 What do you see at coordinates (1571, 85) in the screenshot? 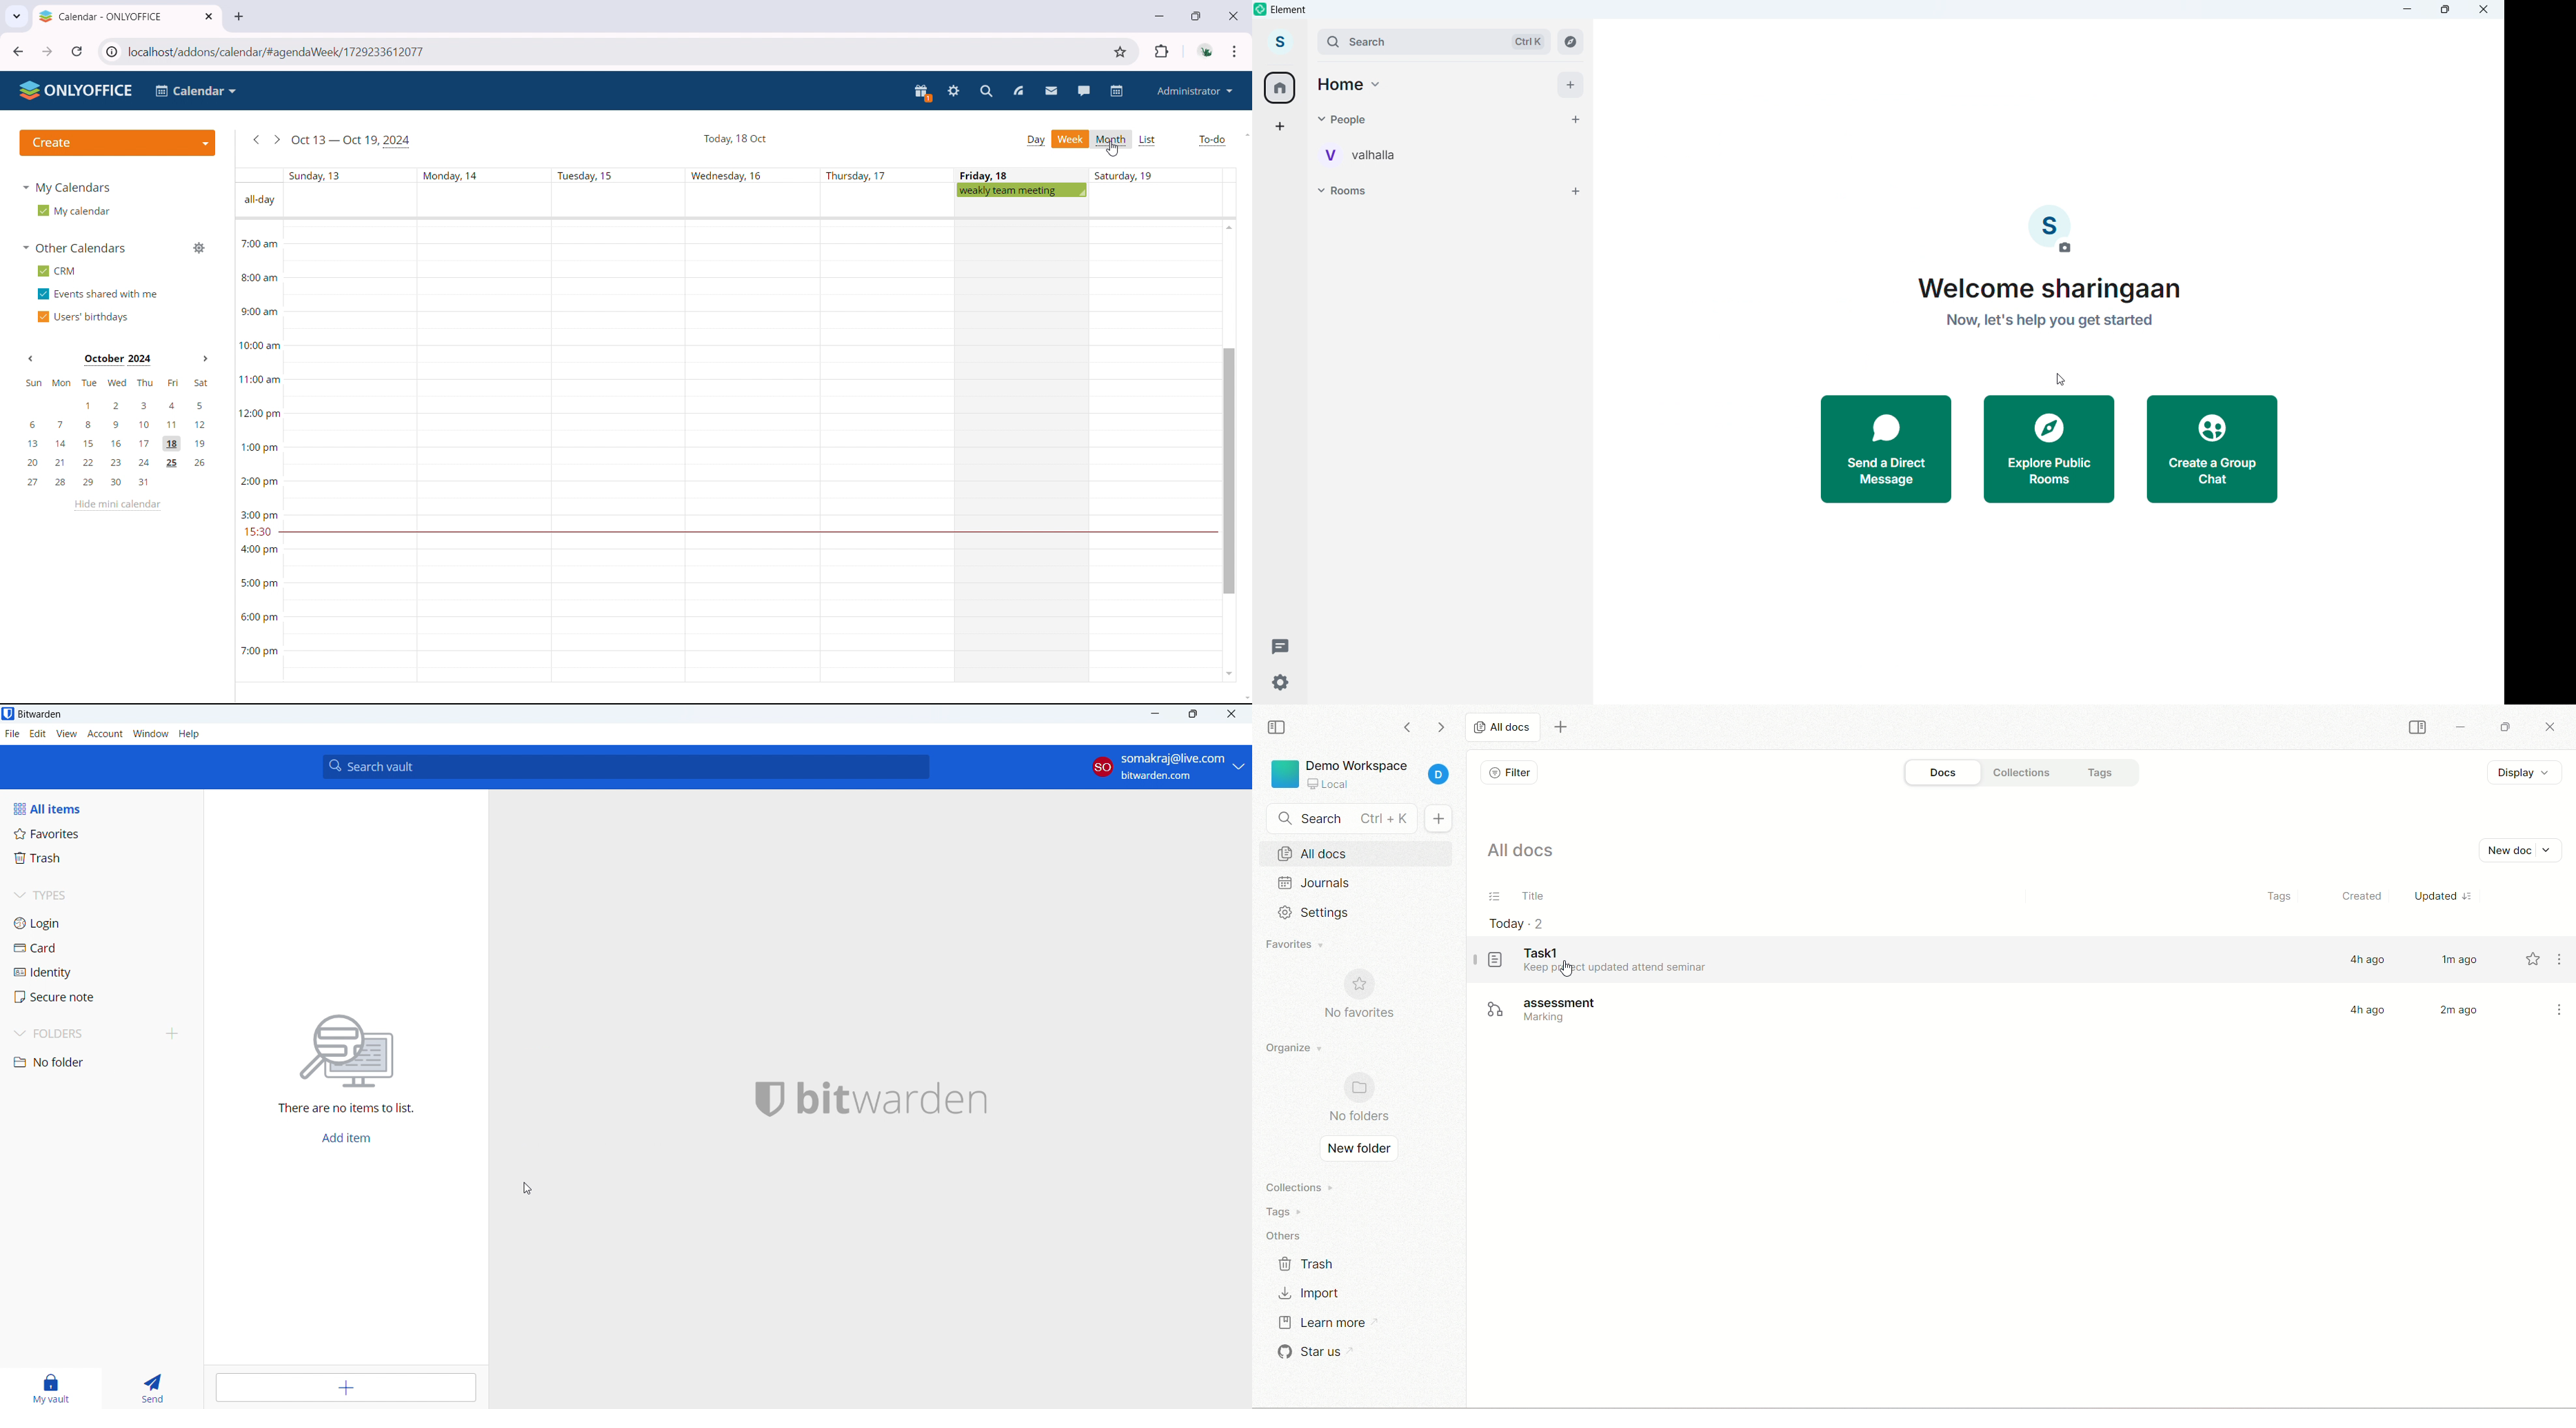
I see `add ` at bounding box center [1571, 85].